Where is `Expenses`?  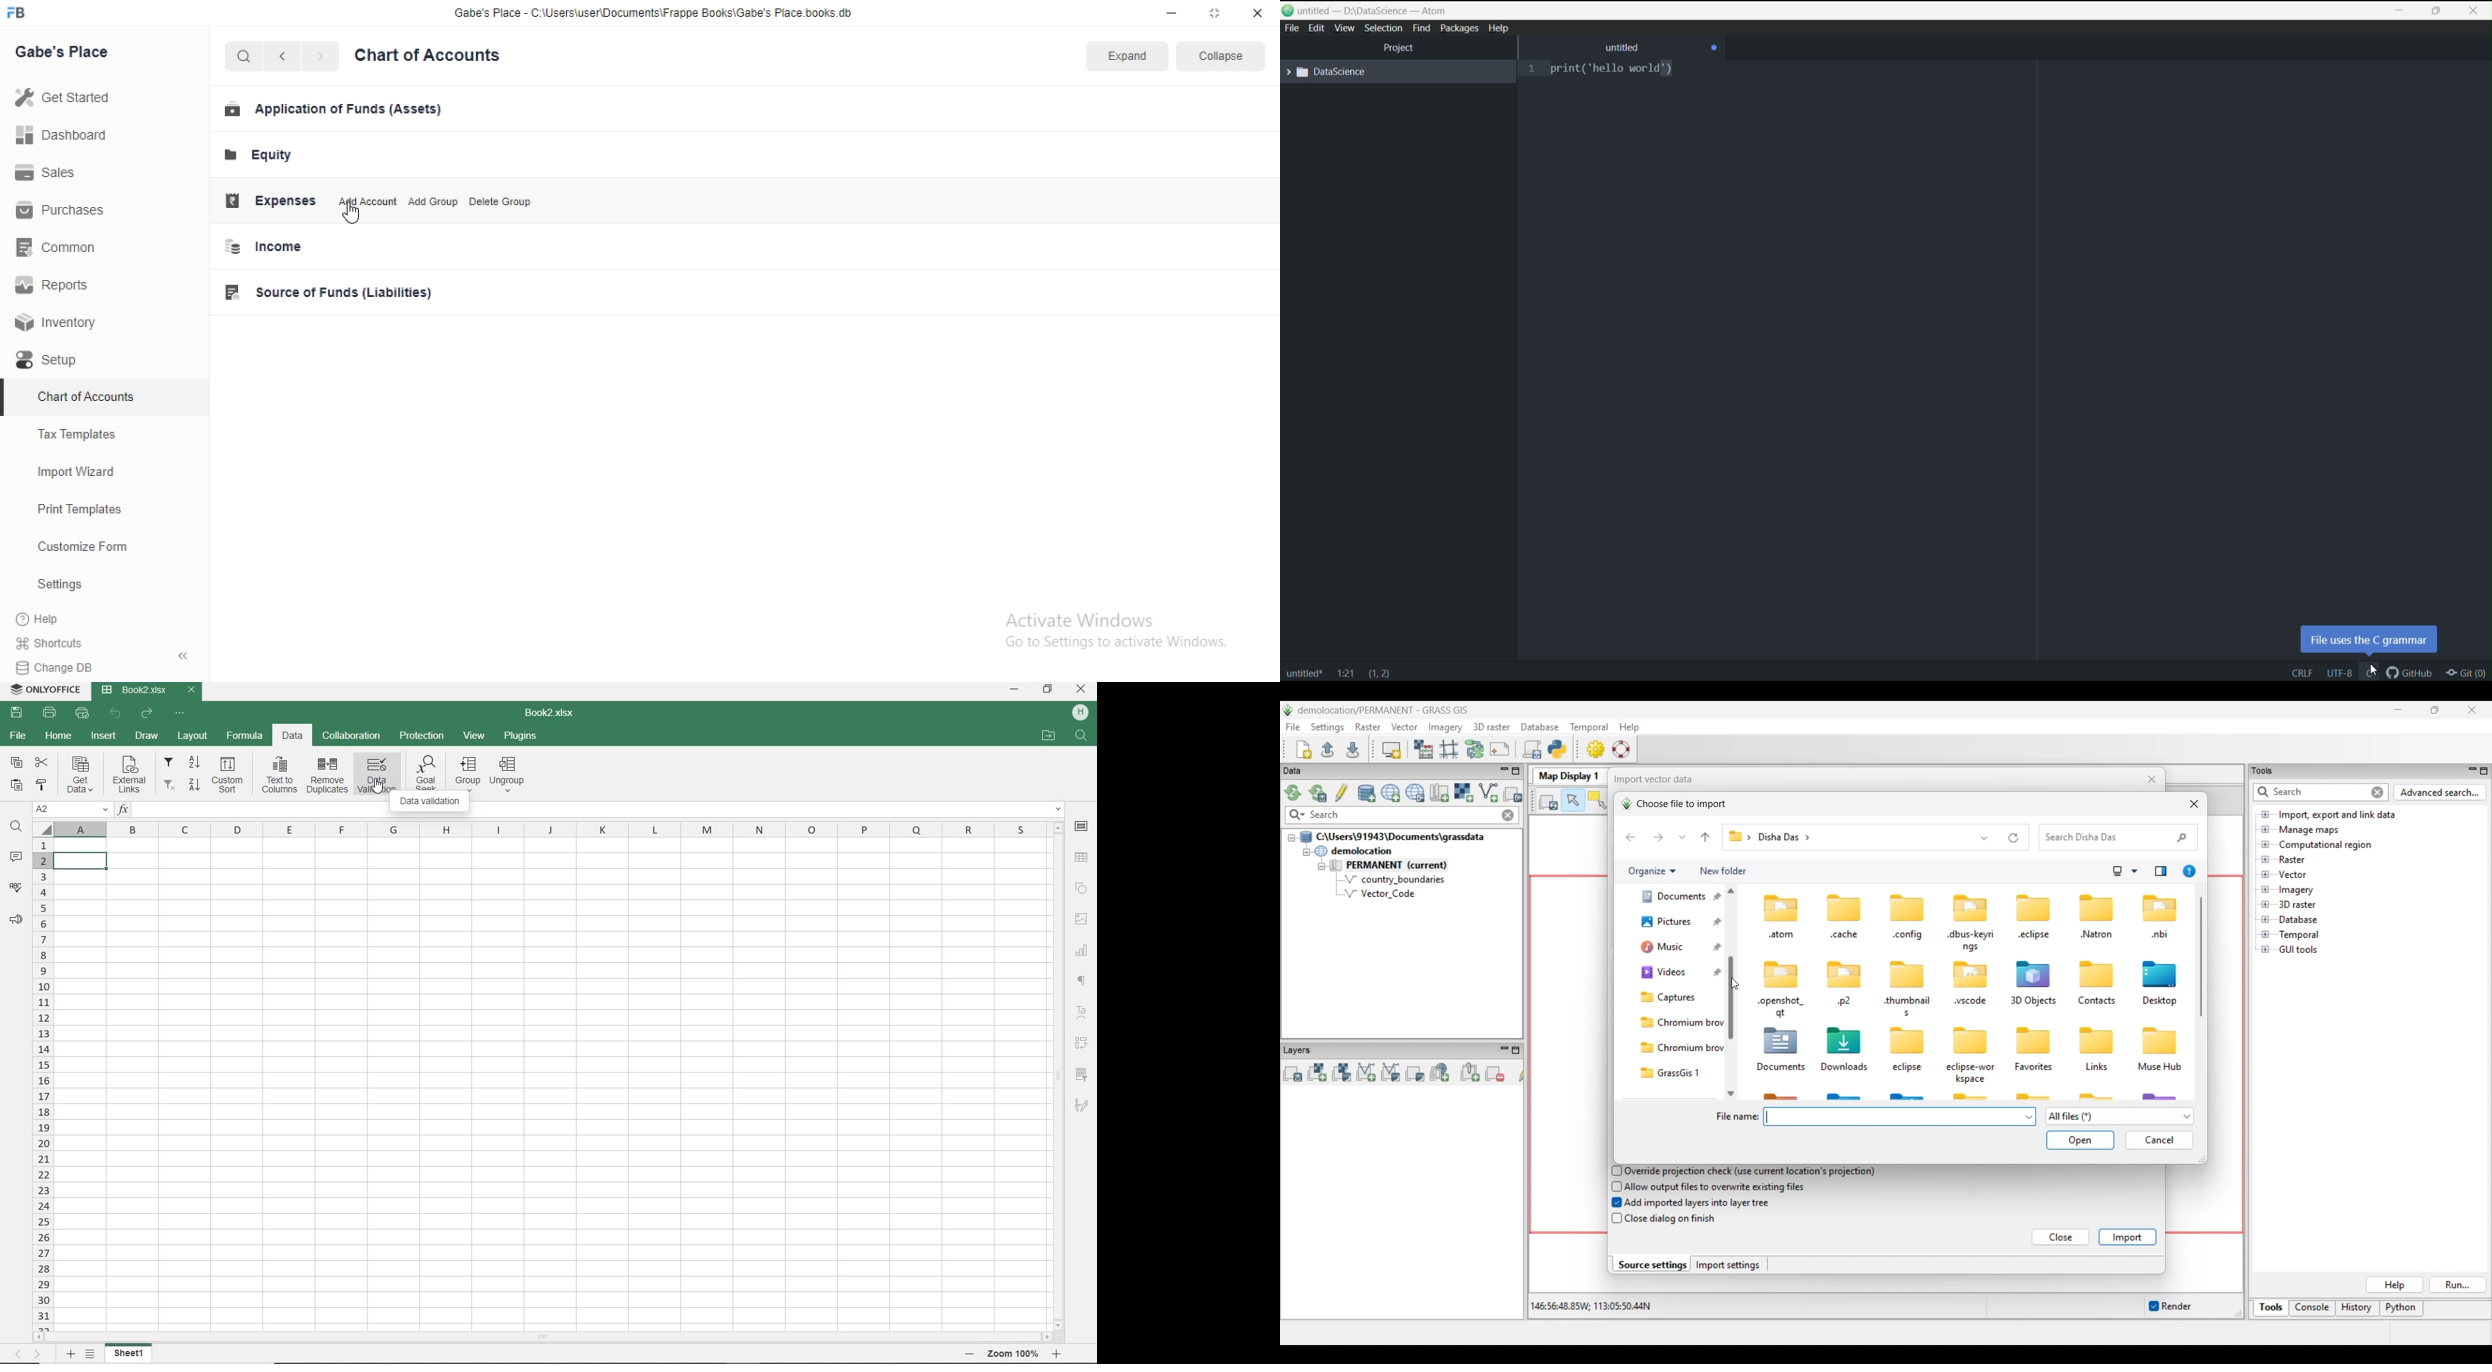
Expenses is located at coordinates (272, 200).